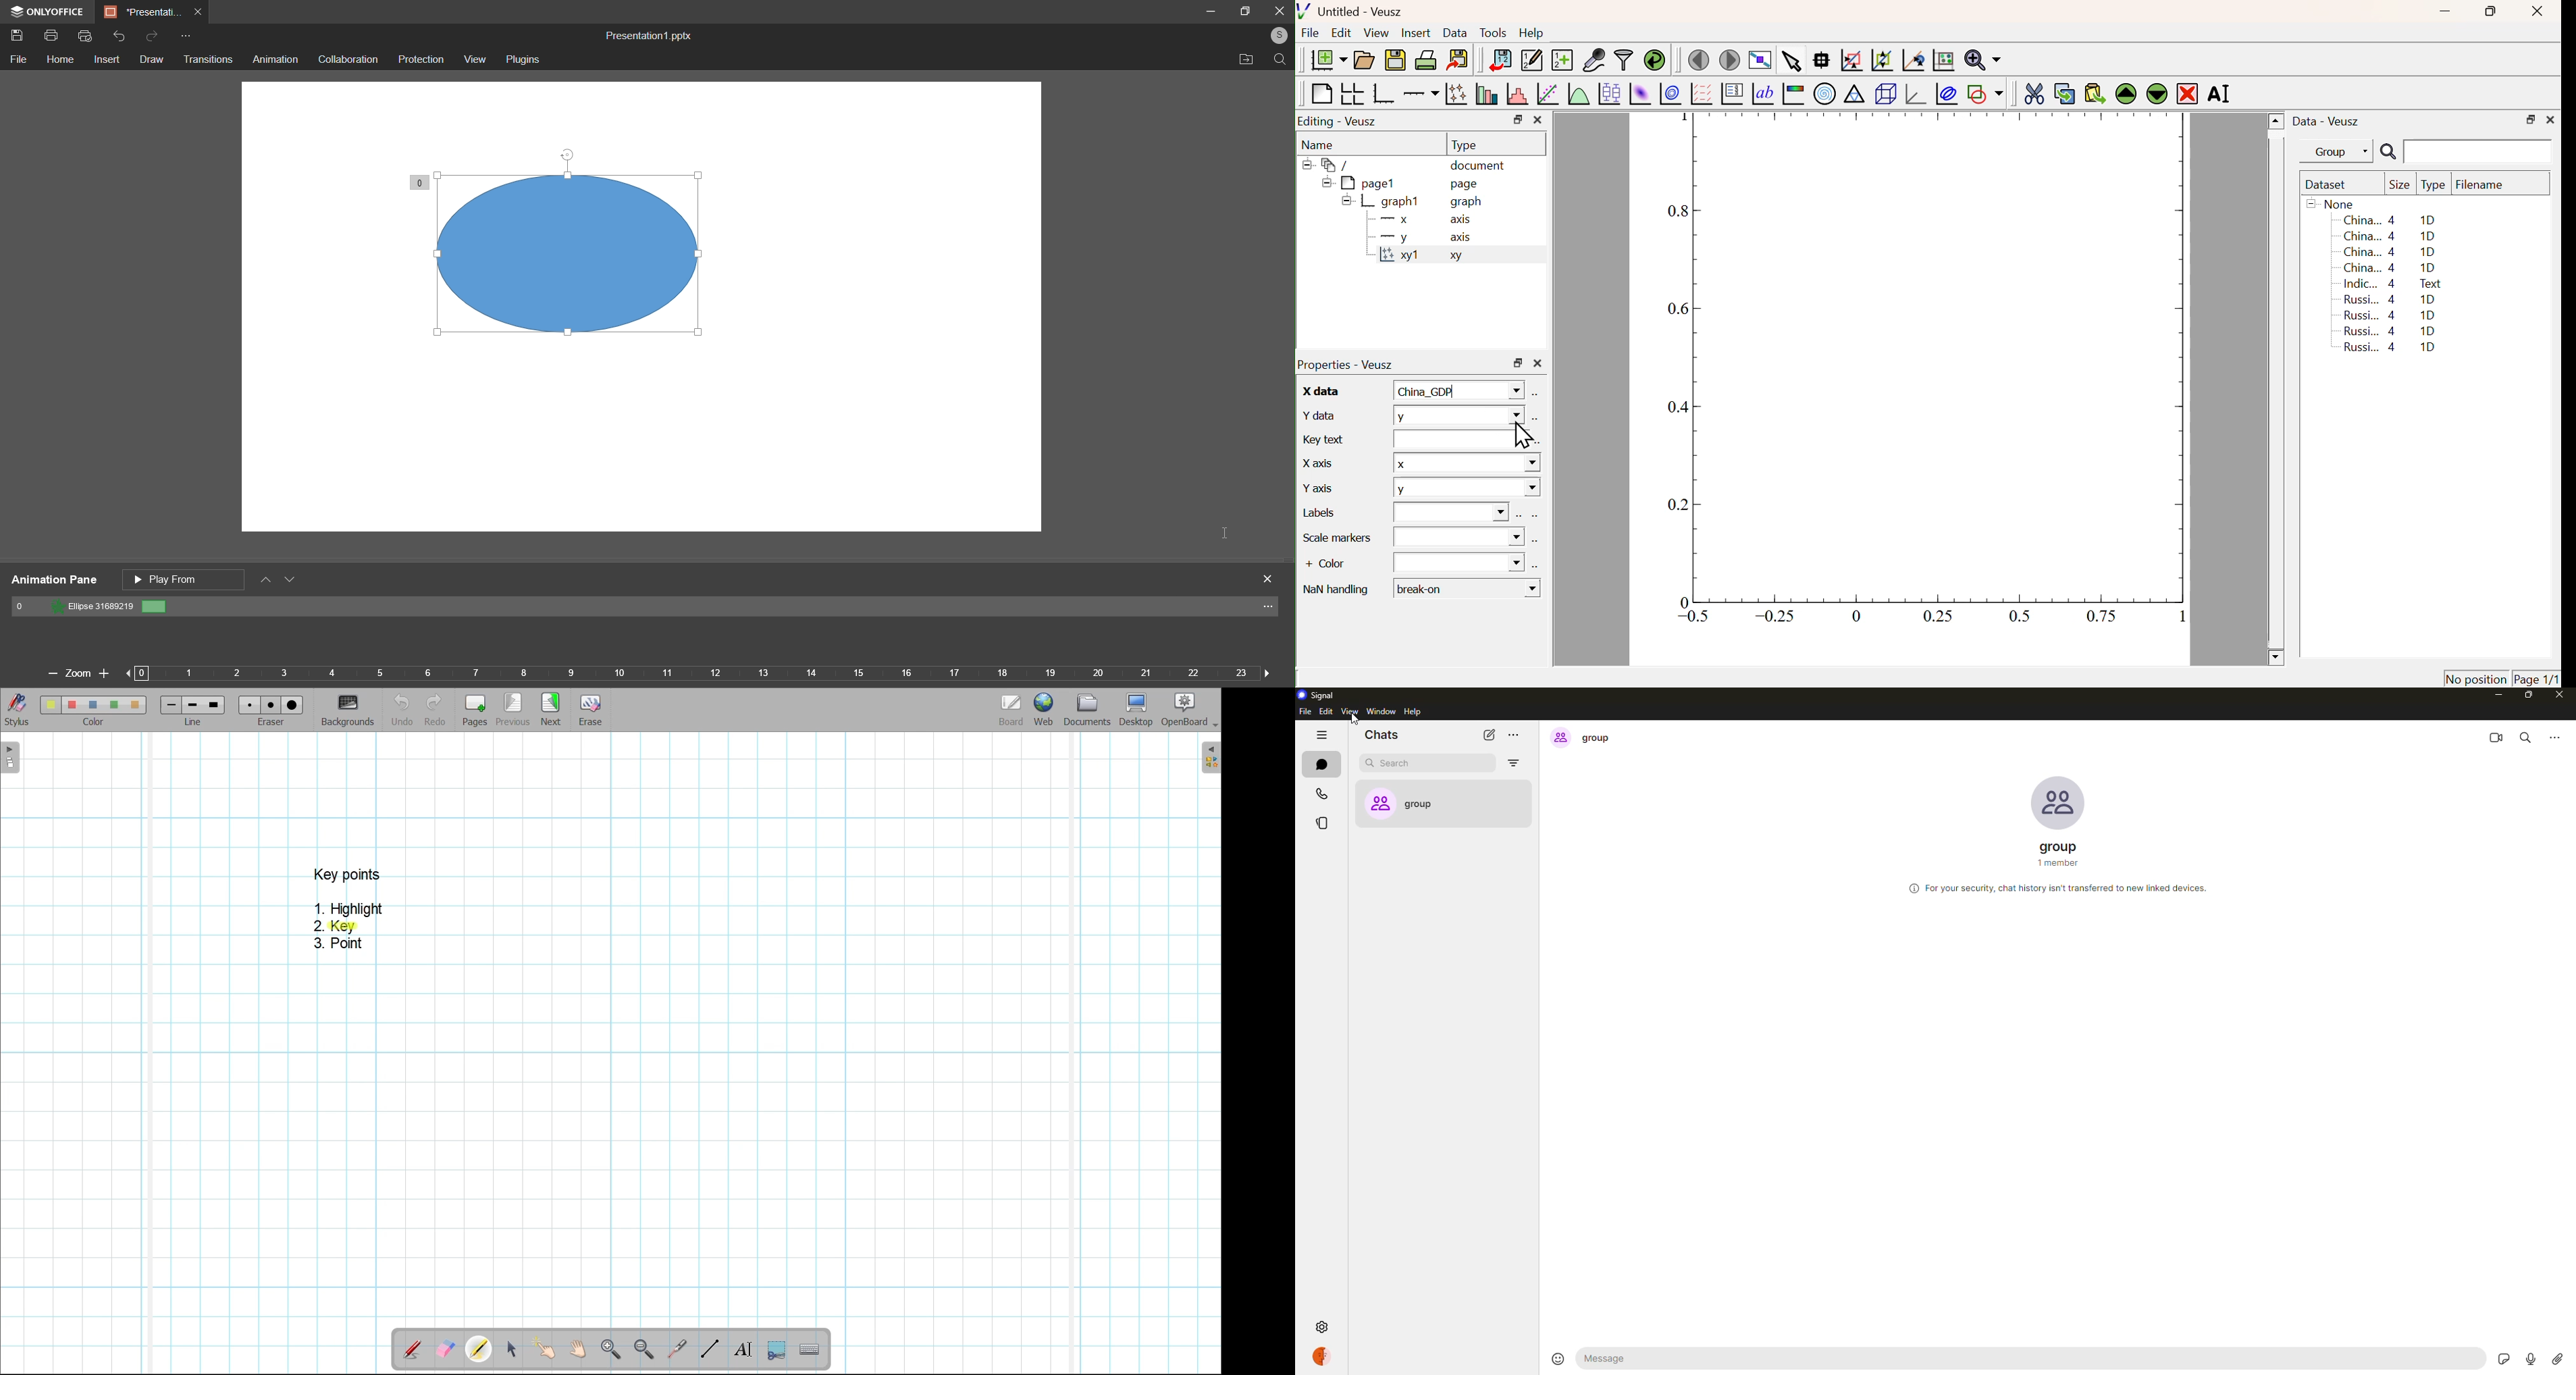 The width and height of the screenshot is (2576, 1400). Describe the element at coordinates (21, 60) in the screenshot. I see `File` at that location.